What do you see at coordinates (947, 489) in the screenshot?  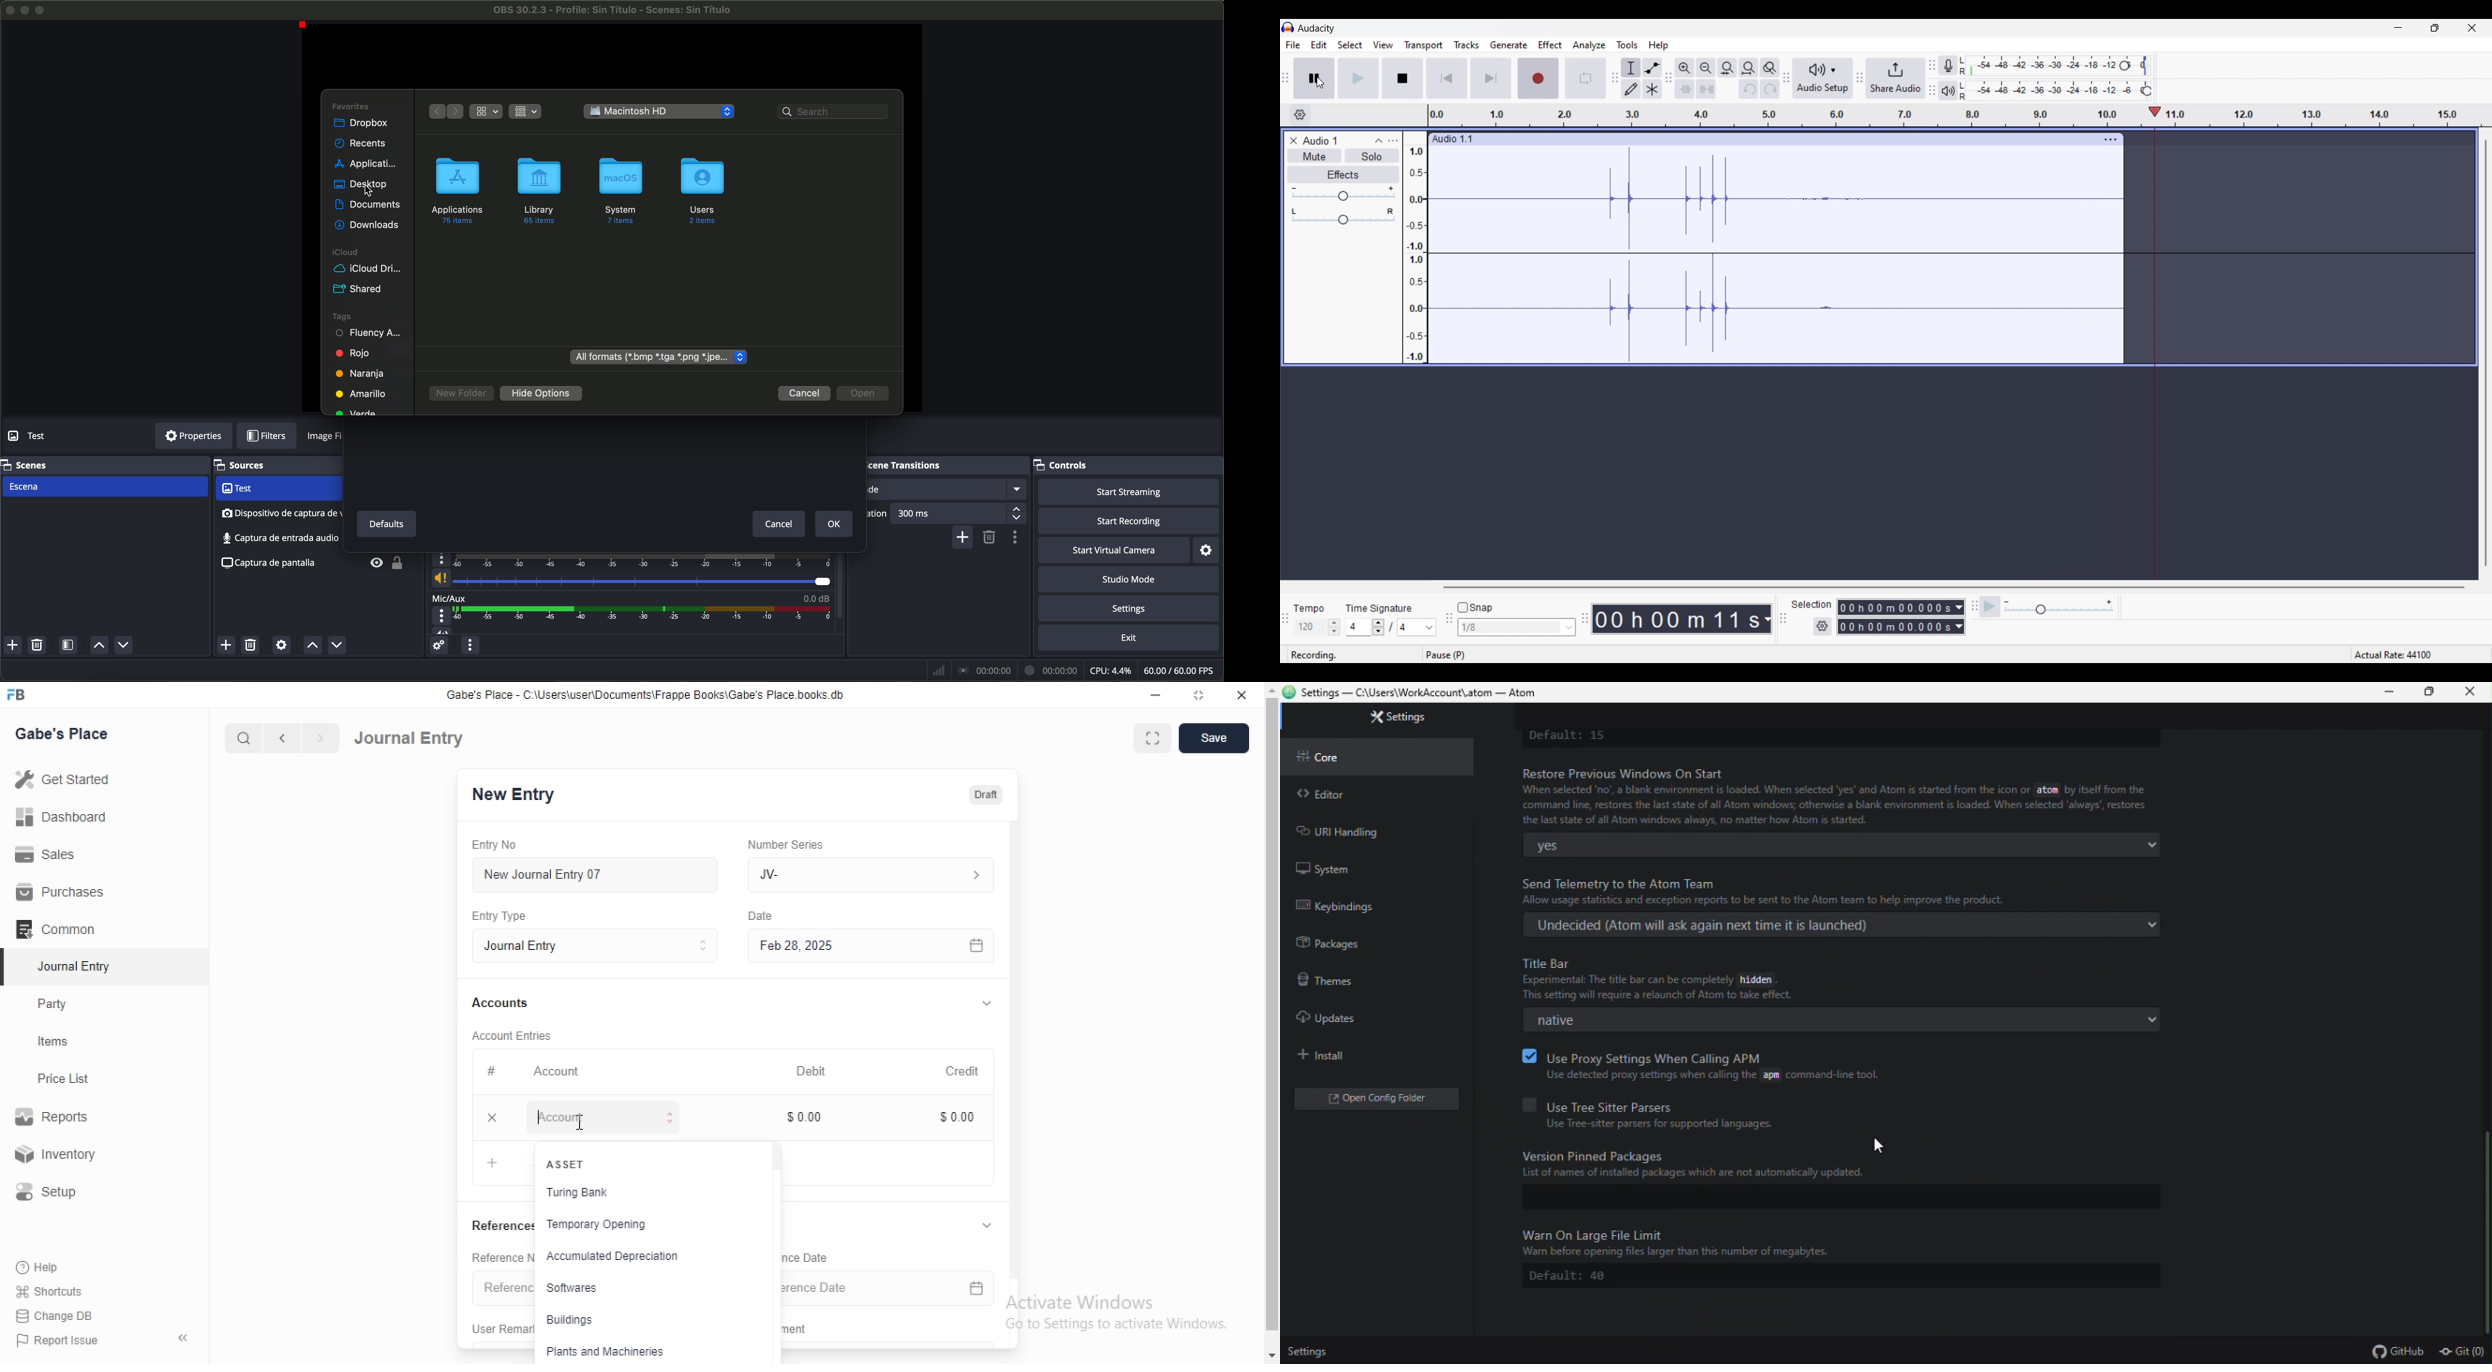 I see `fade` at bounding box center [947, 489].